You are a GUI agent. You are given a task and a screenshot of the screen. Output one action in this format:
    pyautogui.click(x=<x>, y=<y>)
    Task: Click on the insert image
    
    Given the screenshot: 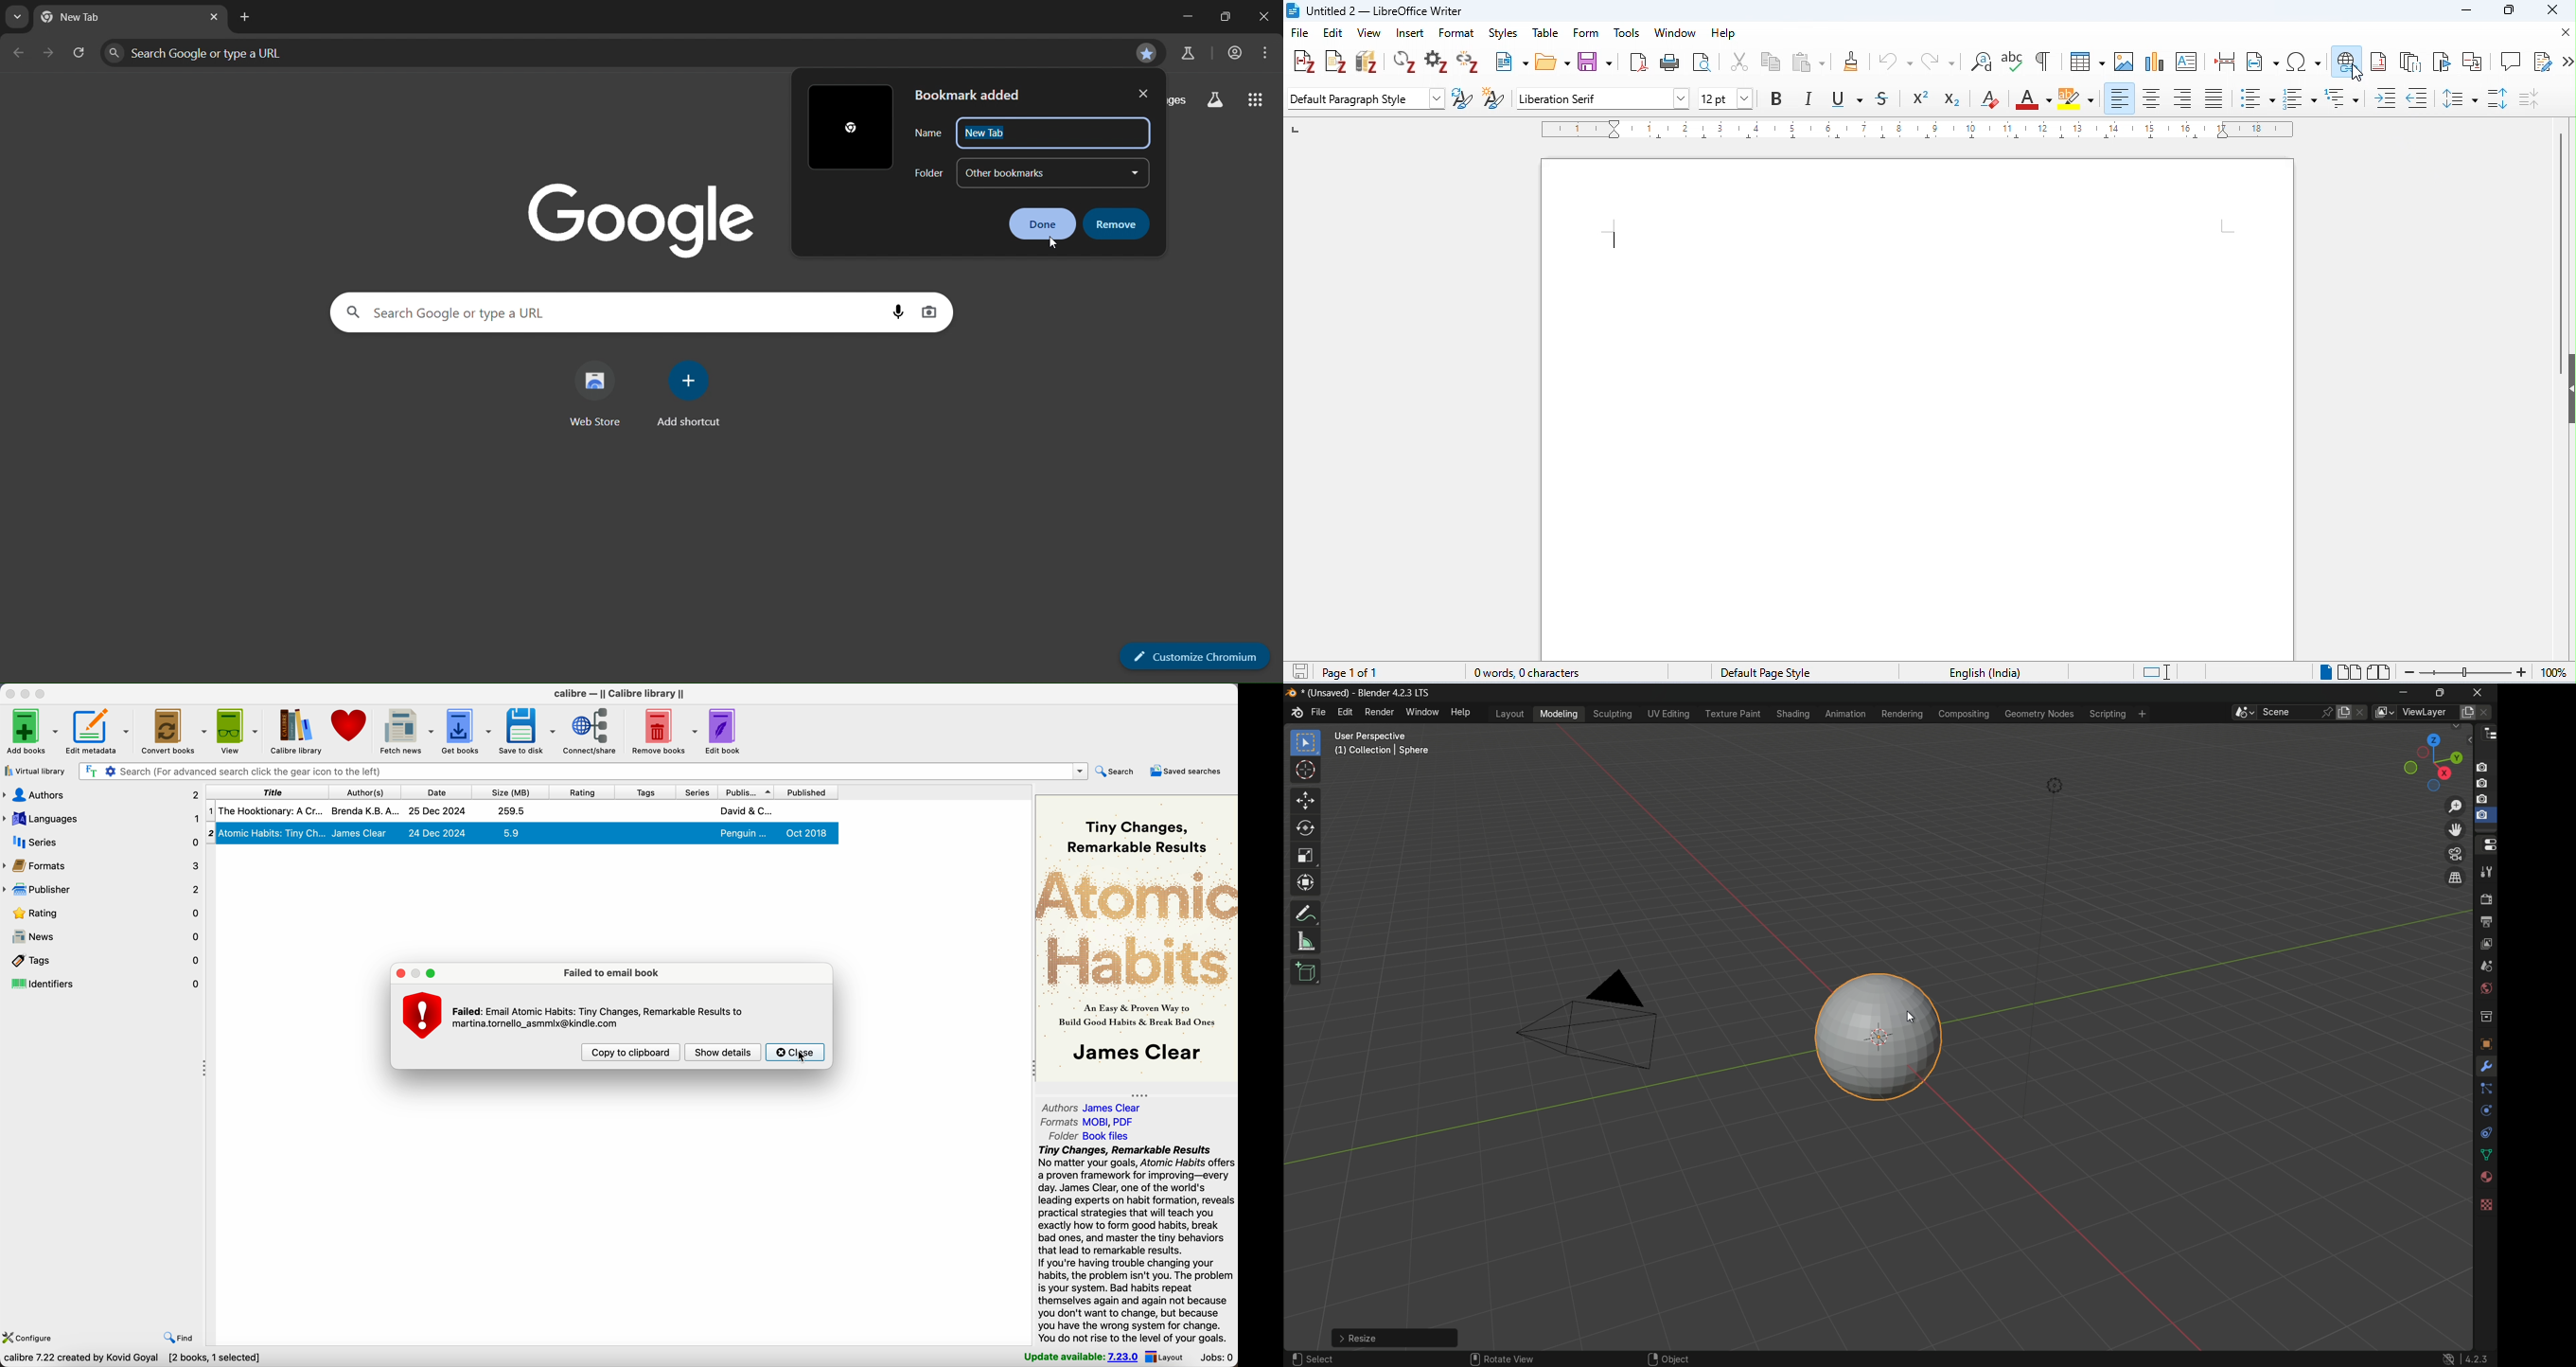 What is the action you would take?
    pyautogui.click(x=2126, y=61)
    